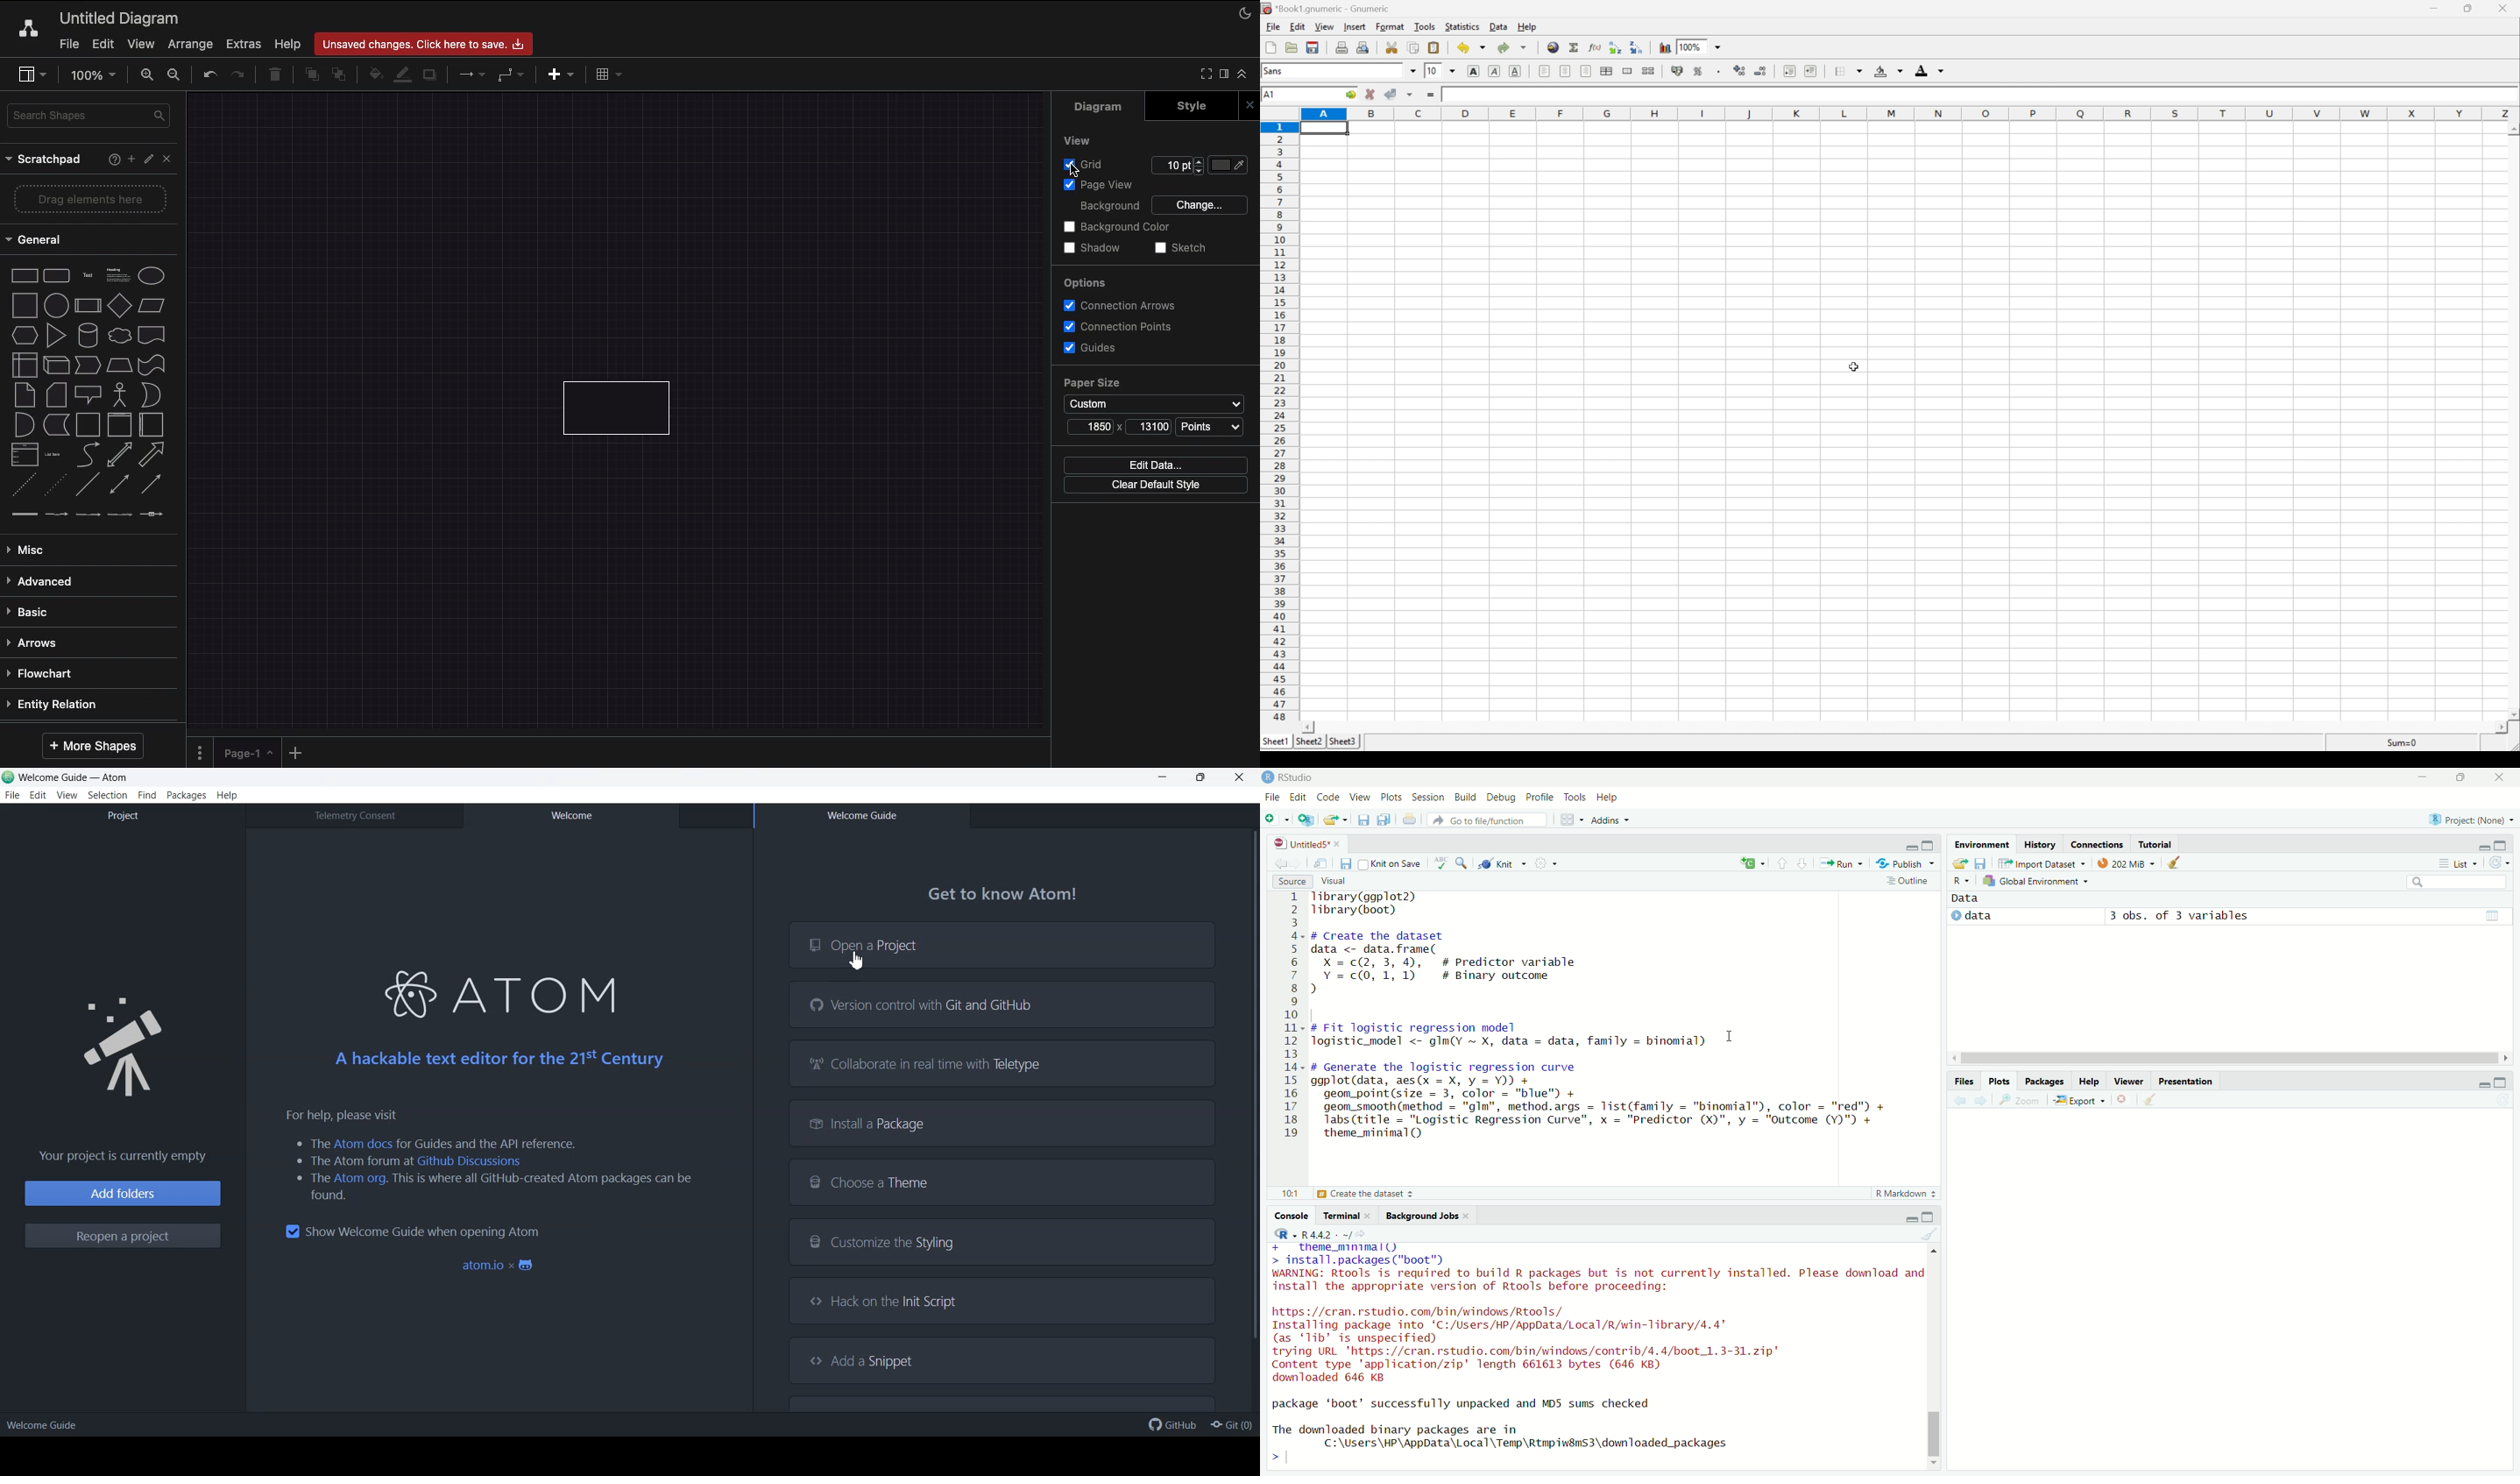  What do you see at coordinates (1291, 1215) in the screenshot?
I see `Console` at bounding box center [1291, 1215].